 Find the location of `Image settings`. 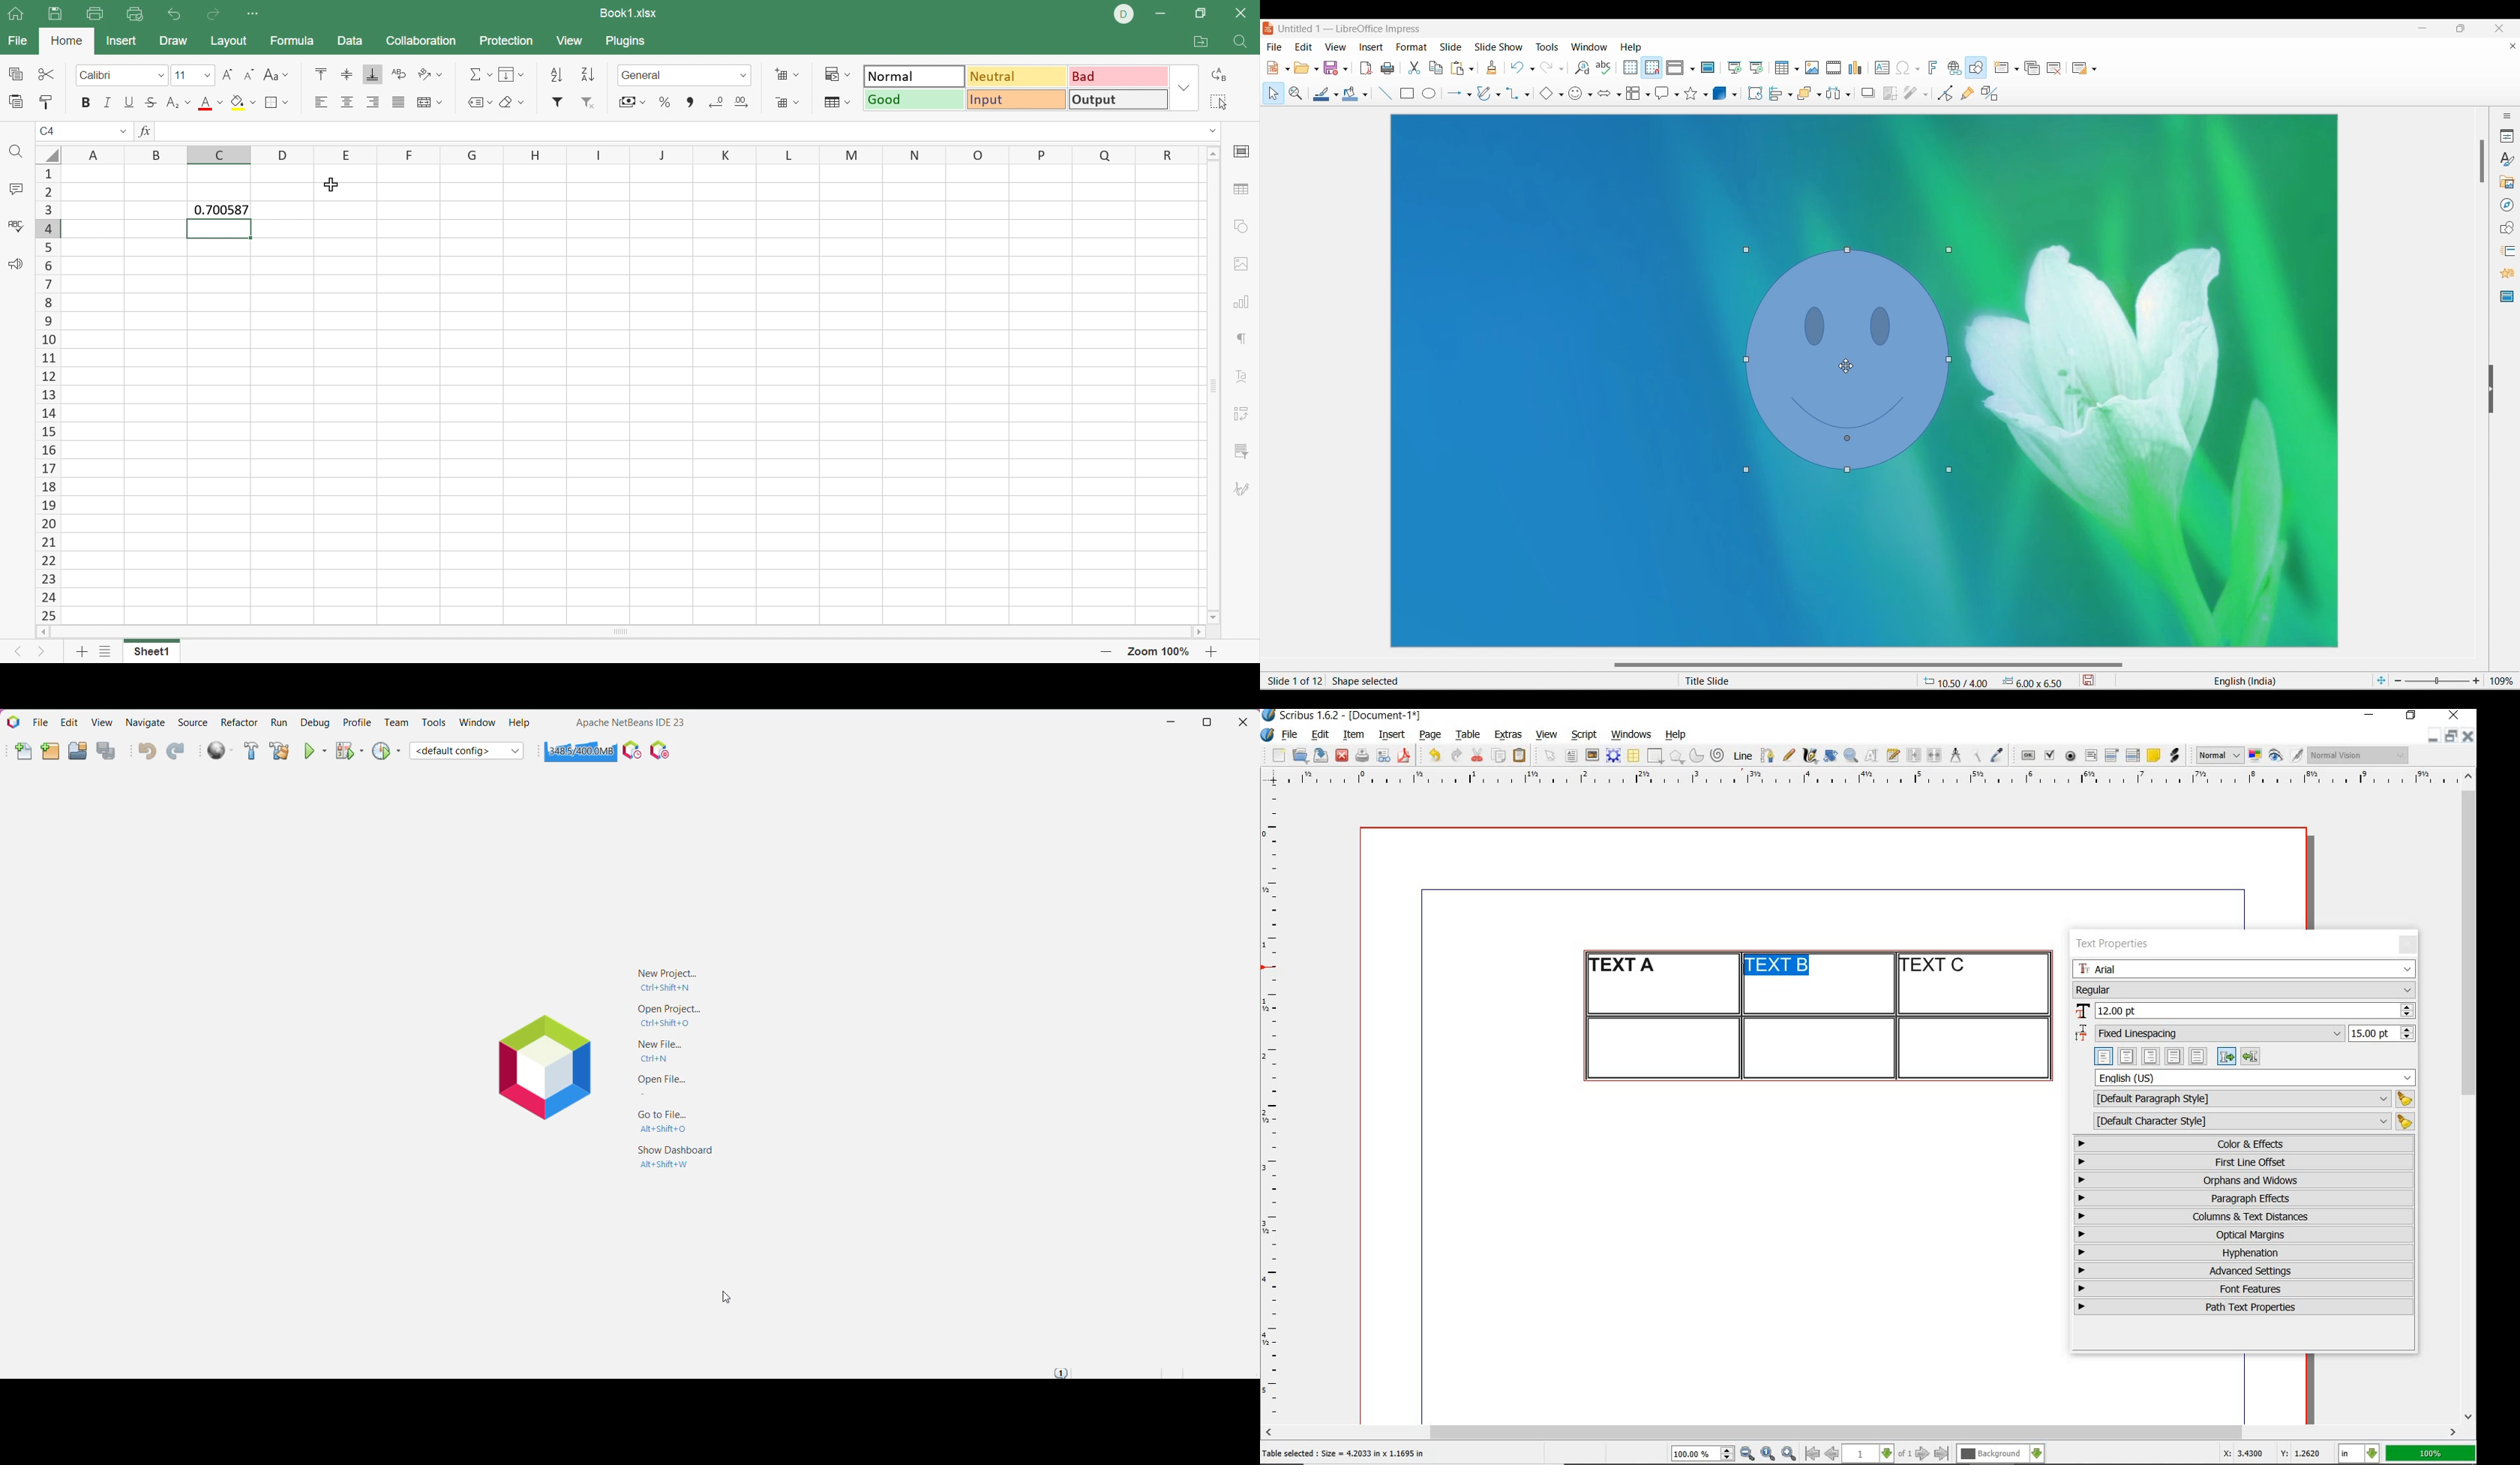

Image settings is located at coordinates (1244, 265).